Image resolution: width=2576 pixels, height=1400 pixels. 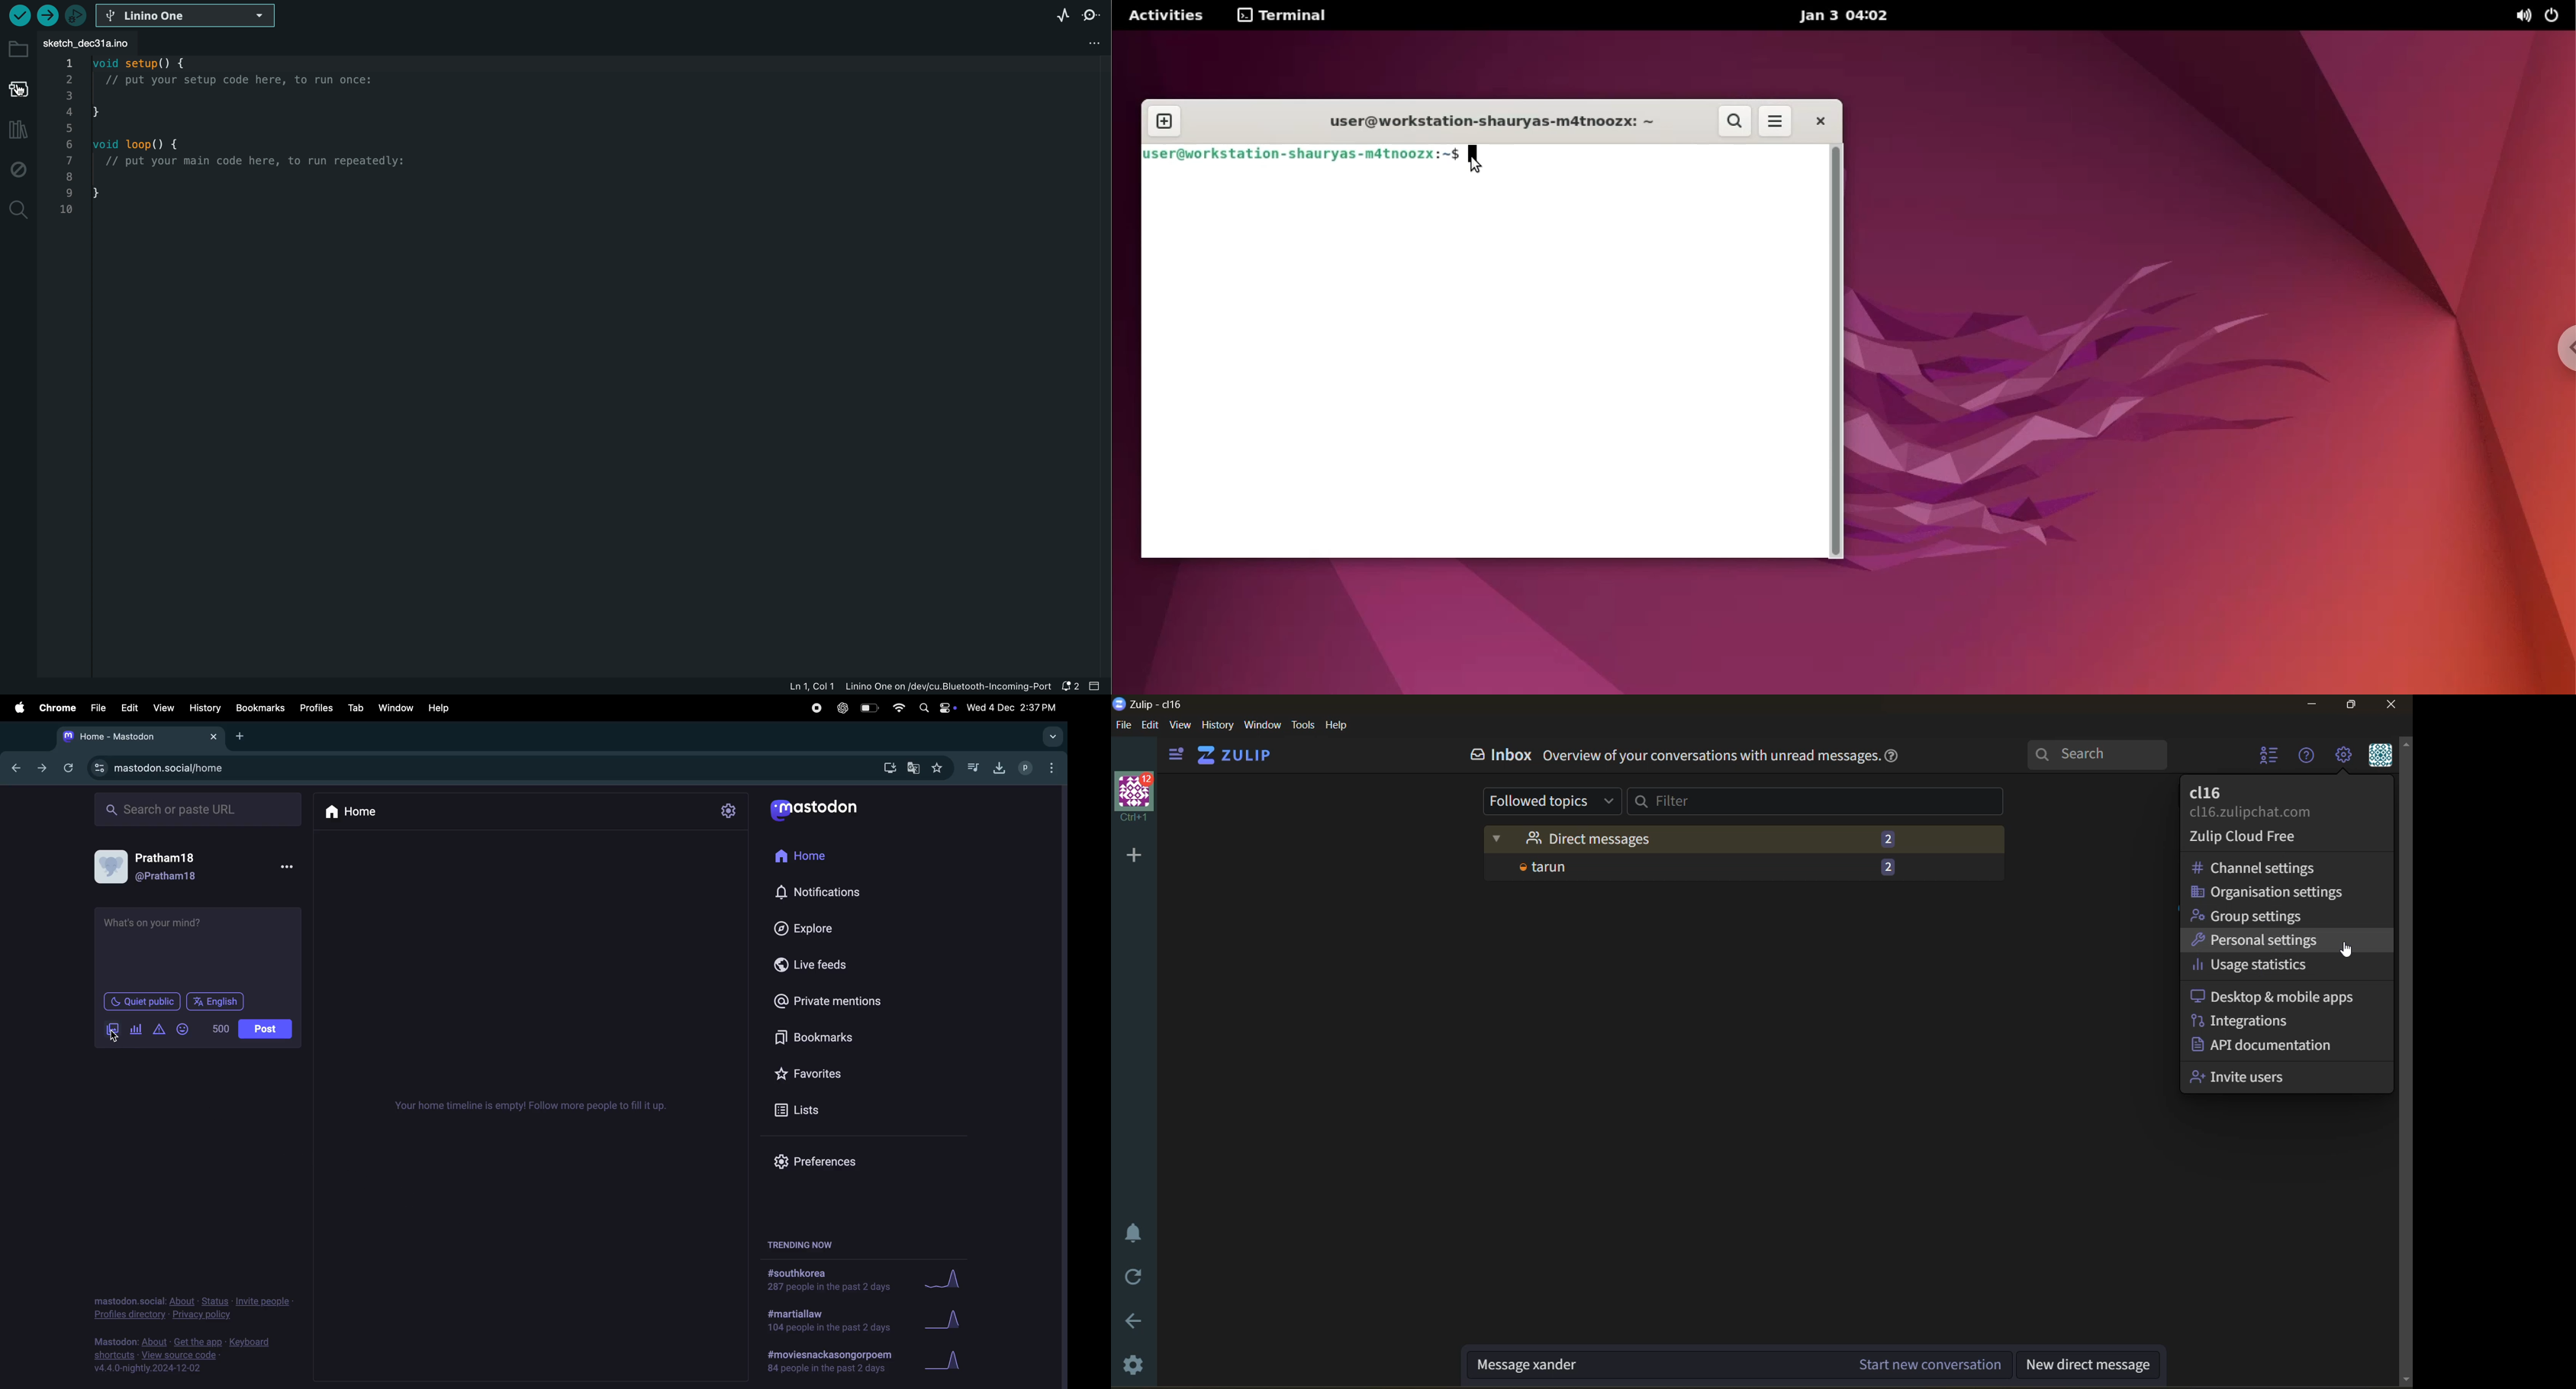 I want to click on add tab, so click(x=247, y=736).